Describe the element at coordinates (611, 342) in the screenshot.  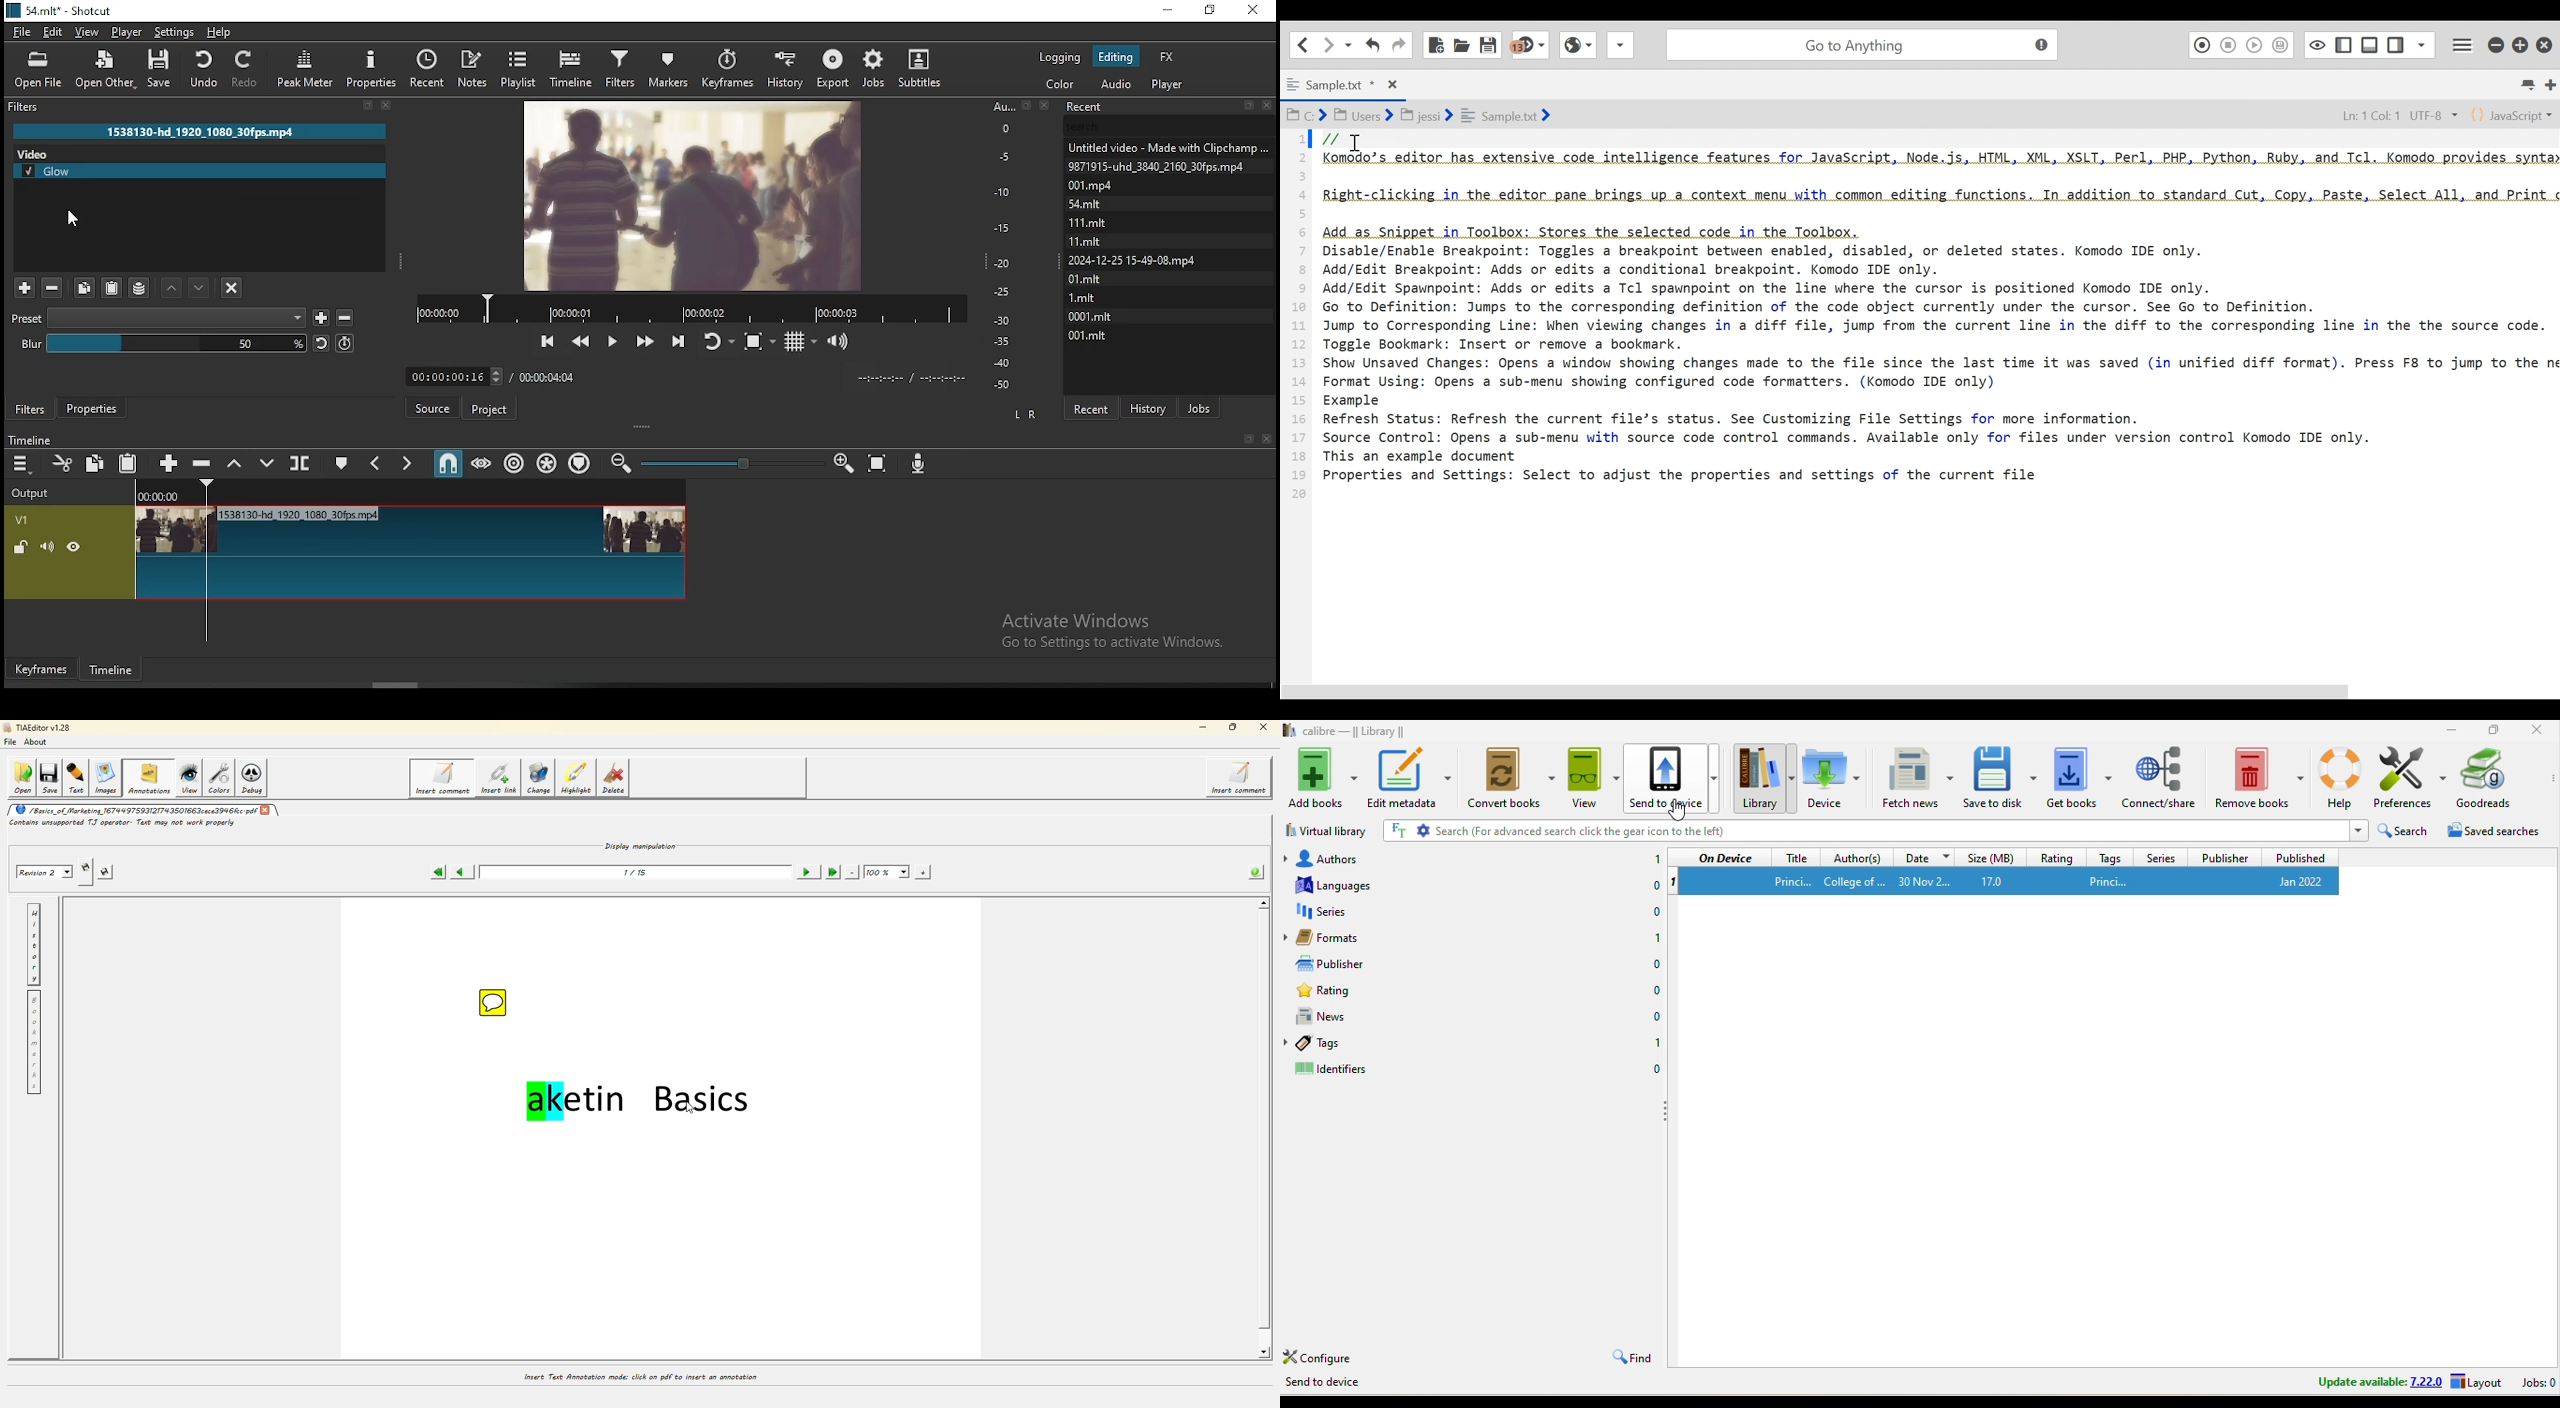
I see `play/pause` at that location.